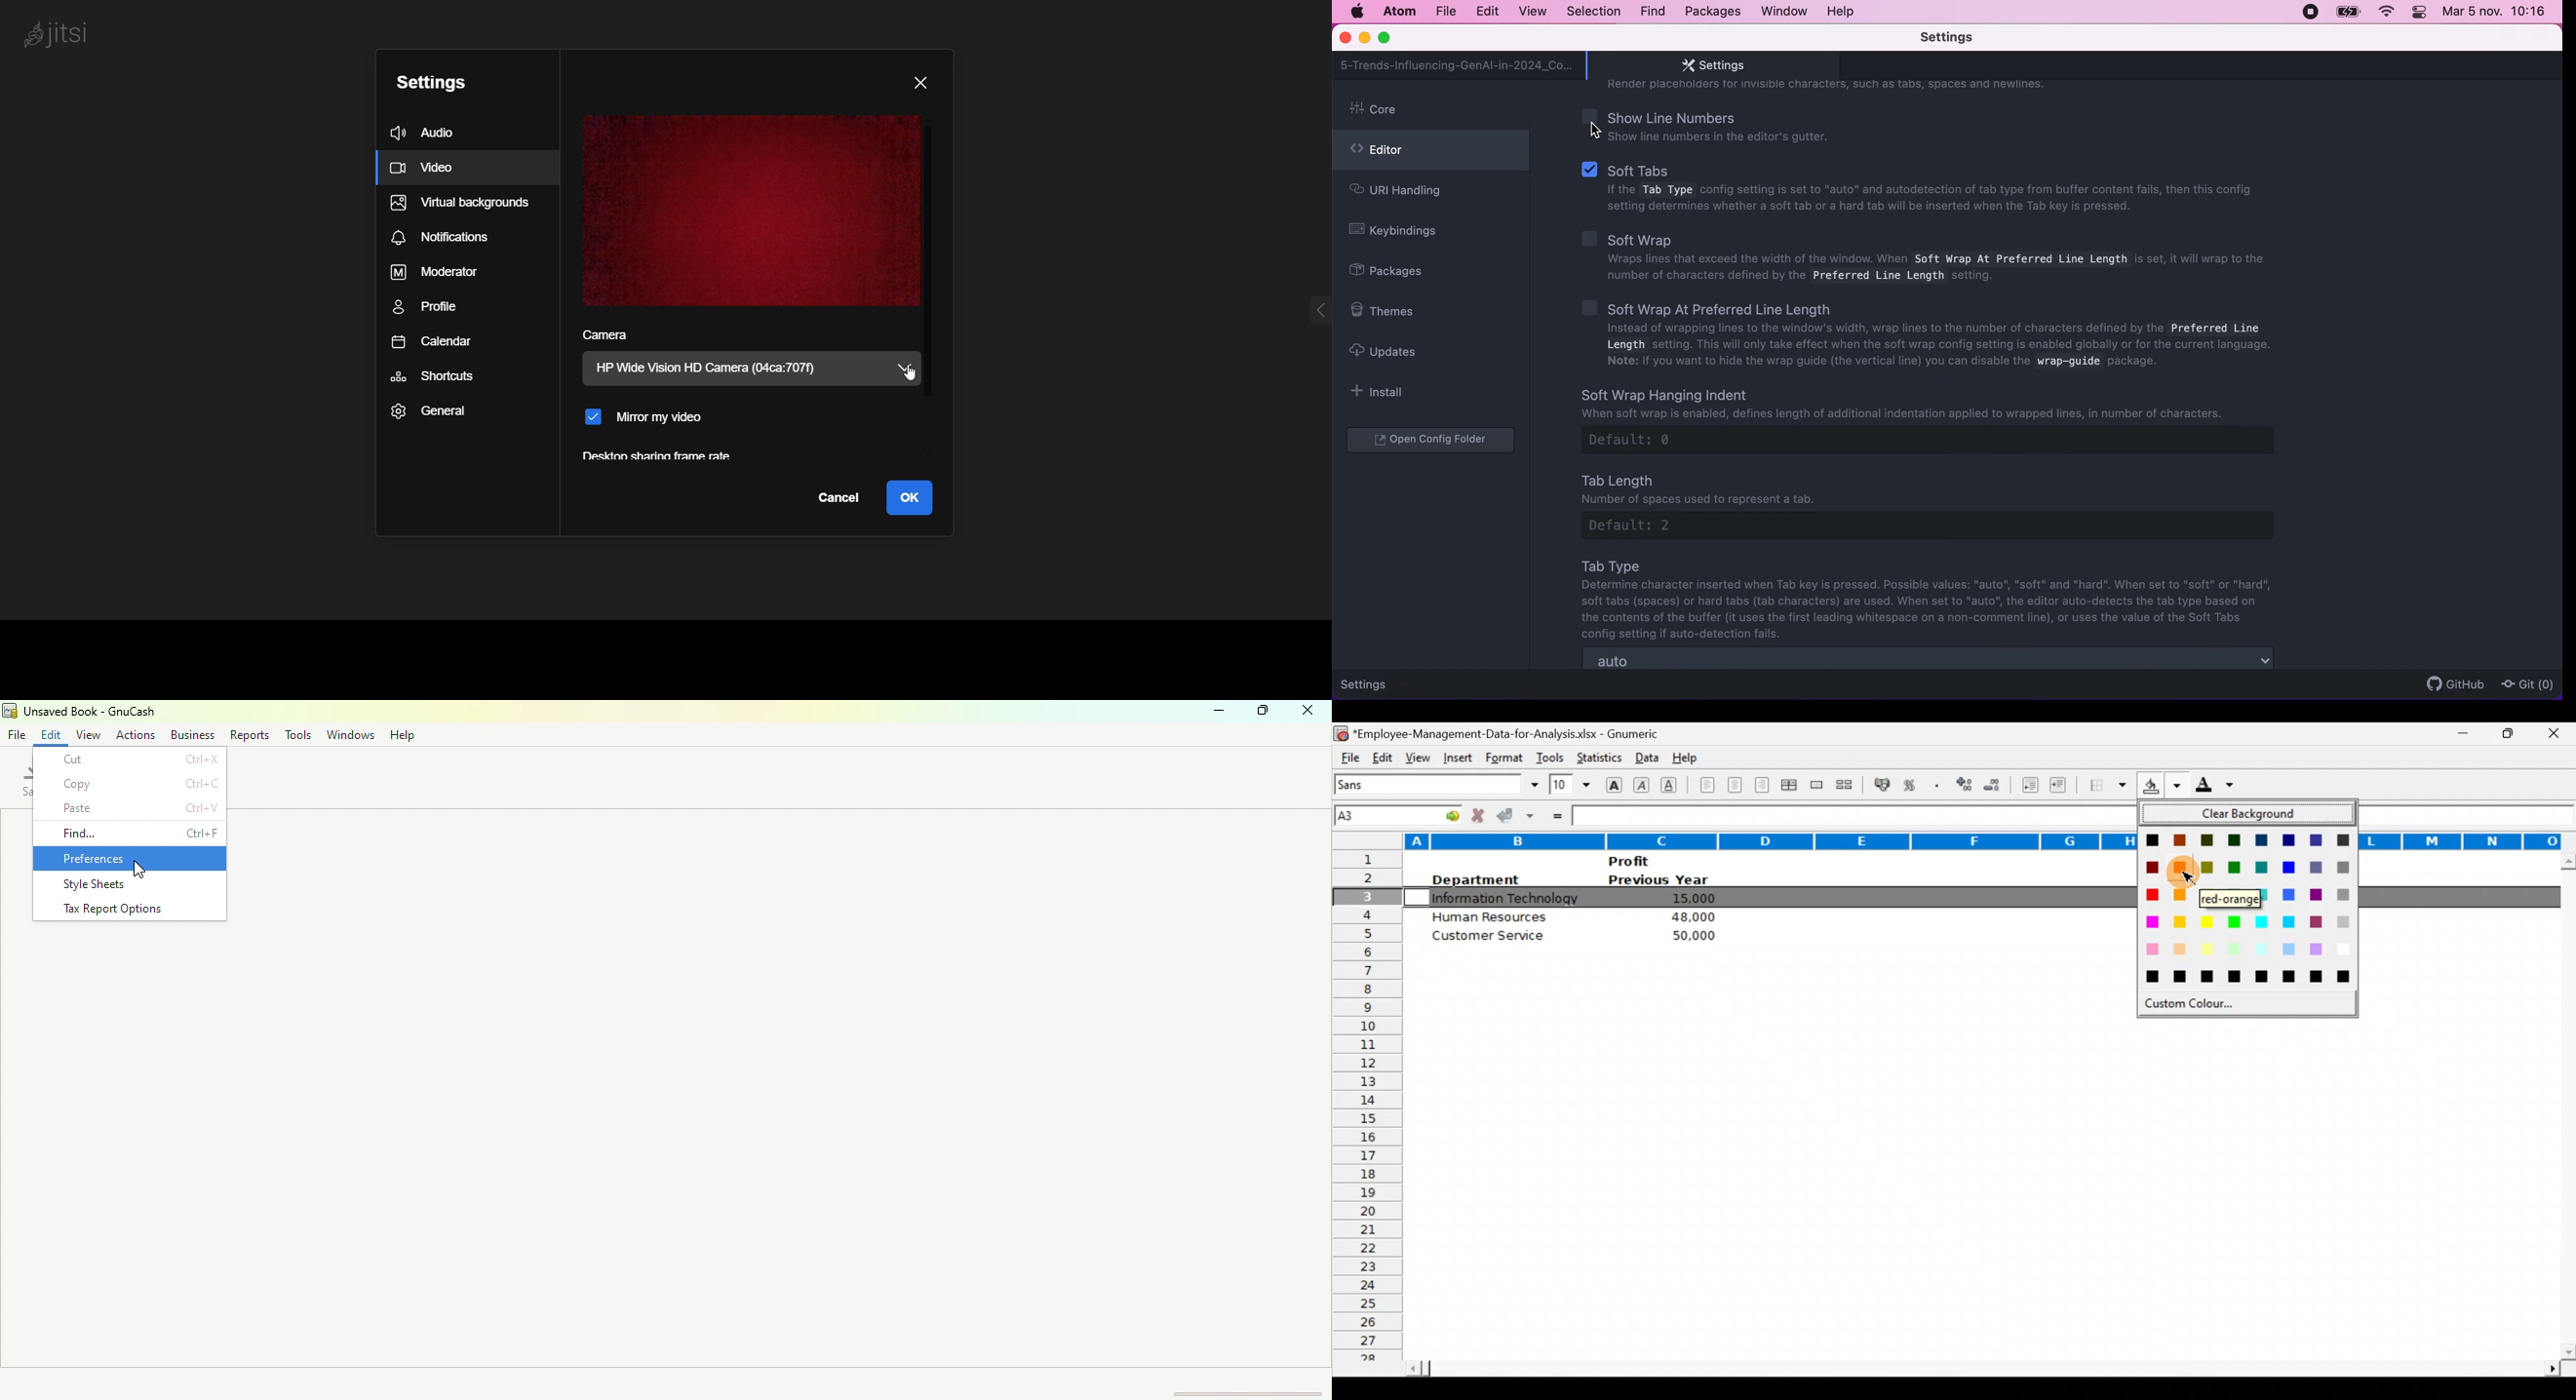 This screenshot has width=2576, height=1400. I want to click on View, so click(1415, 756).